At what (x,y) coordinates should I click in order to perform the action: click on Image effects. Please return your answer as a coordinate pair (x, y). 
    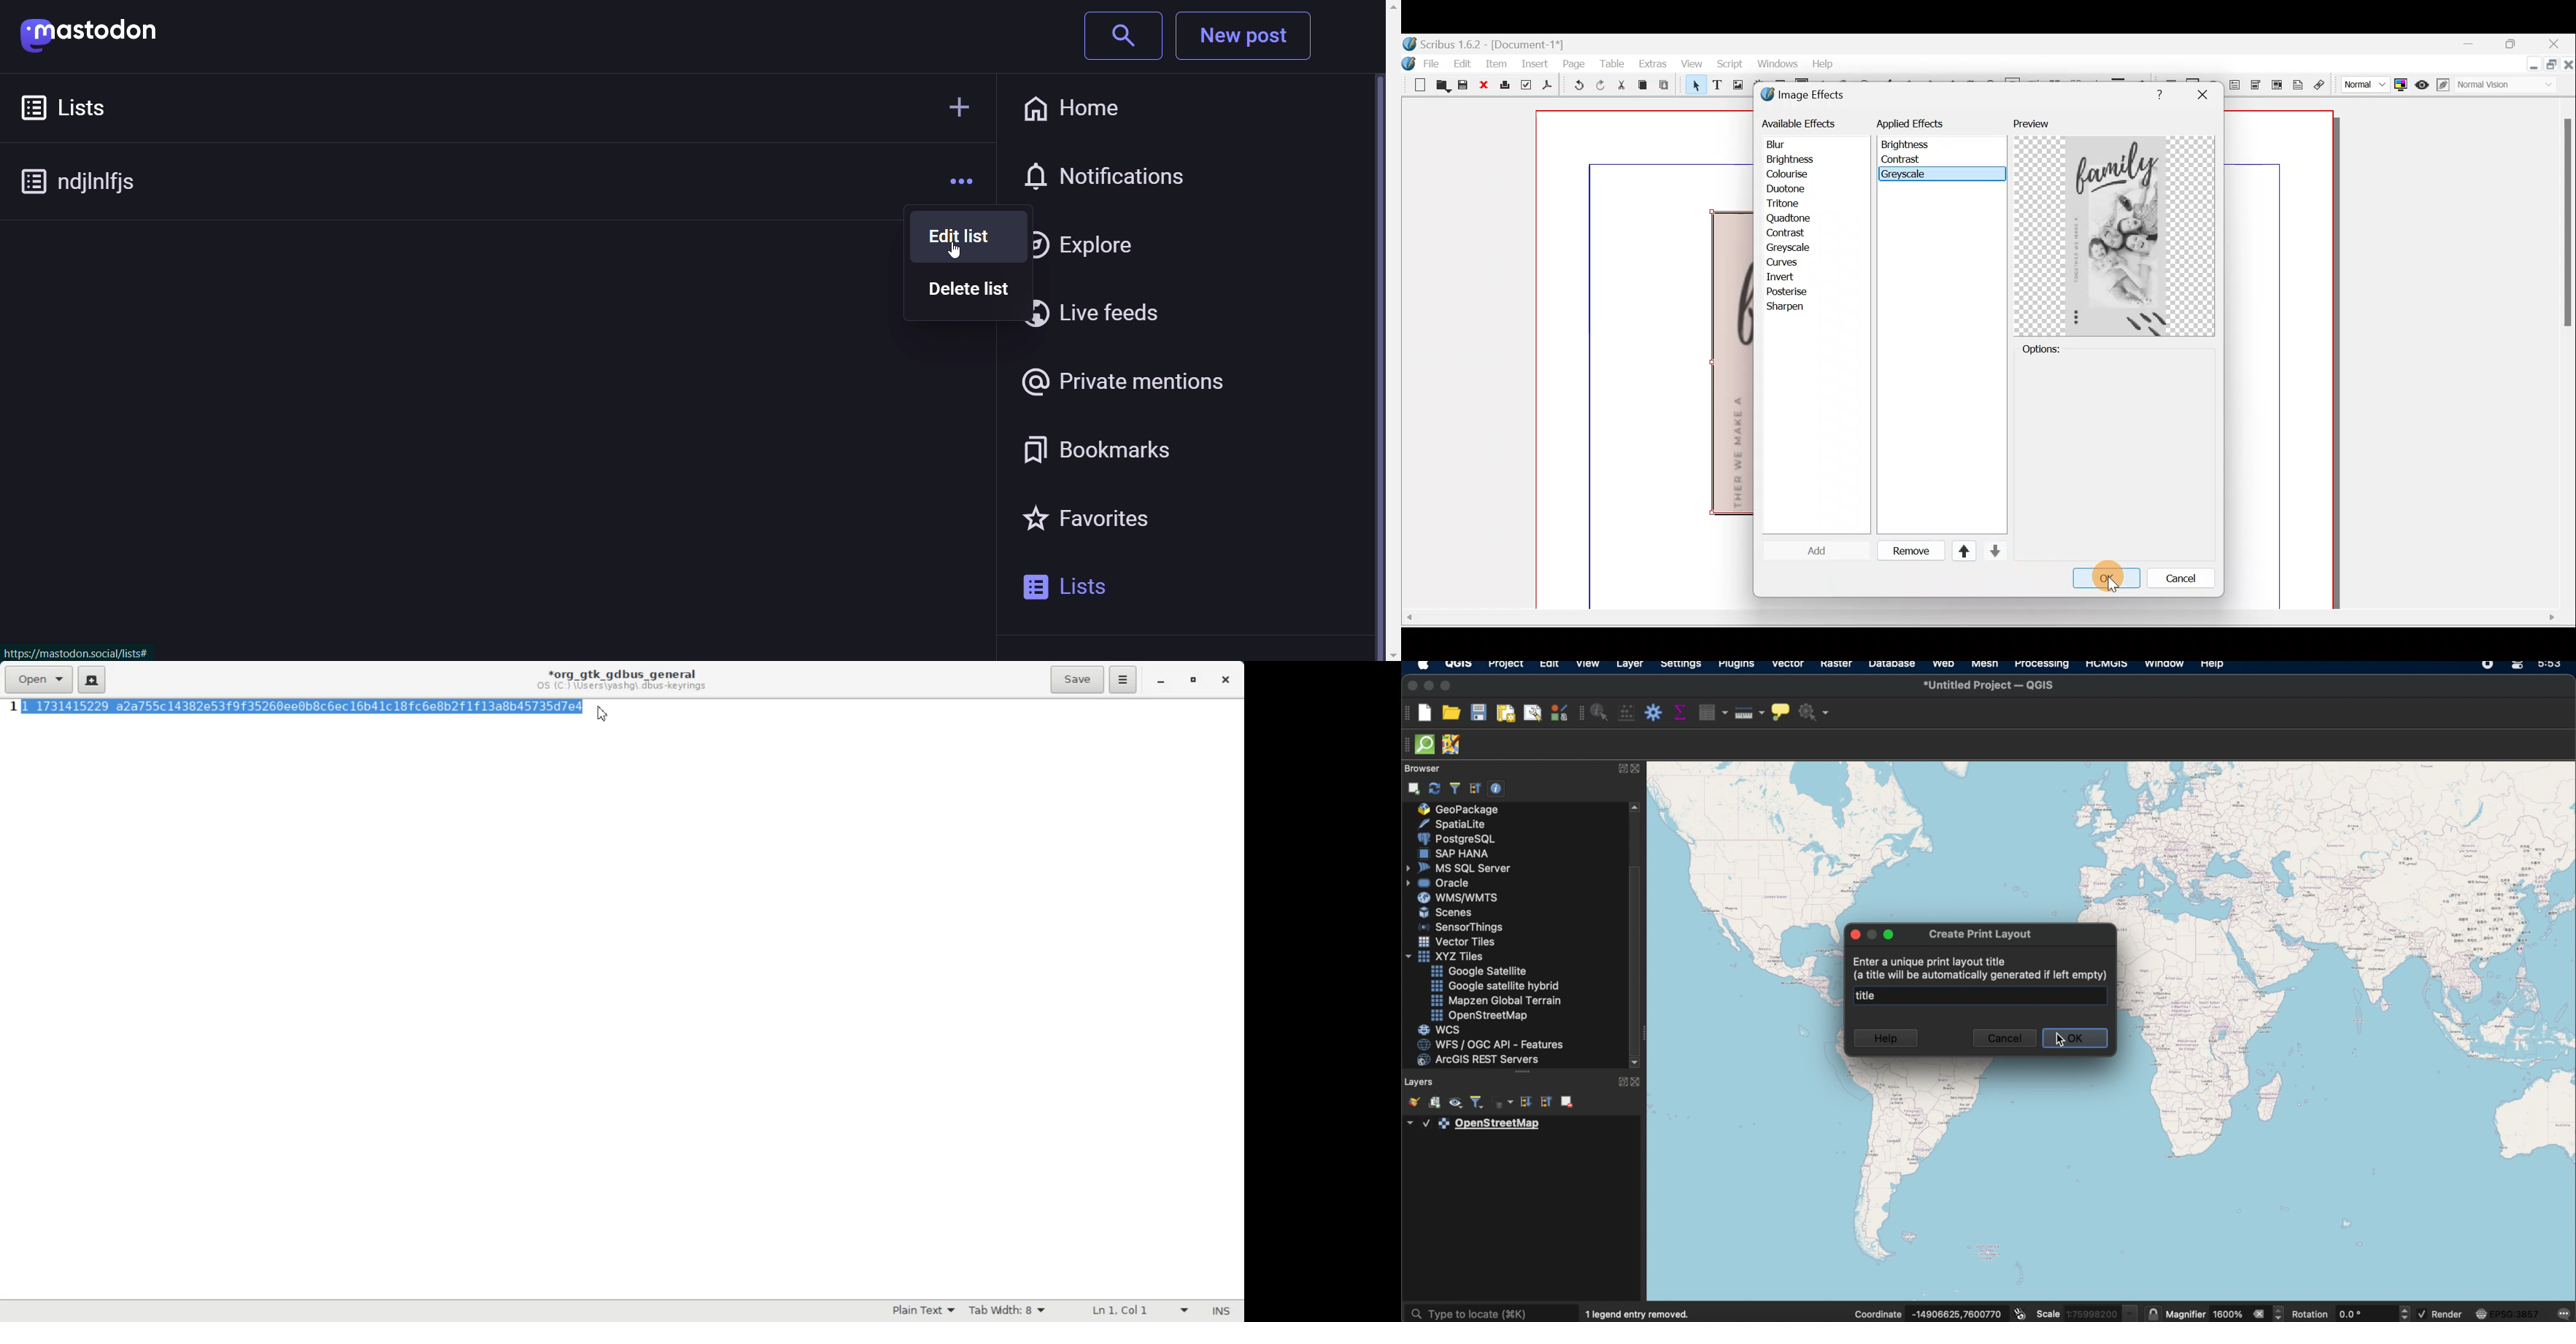
    Looking at the image, I should click on (1809, 95).